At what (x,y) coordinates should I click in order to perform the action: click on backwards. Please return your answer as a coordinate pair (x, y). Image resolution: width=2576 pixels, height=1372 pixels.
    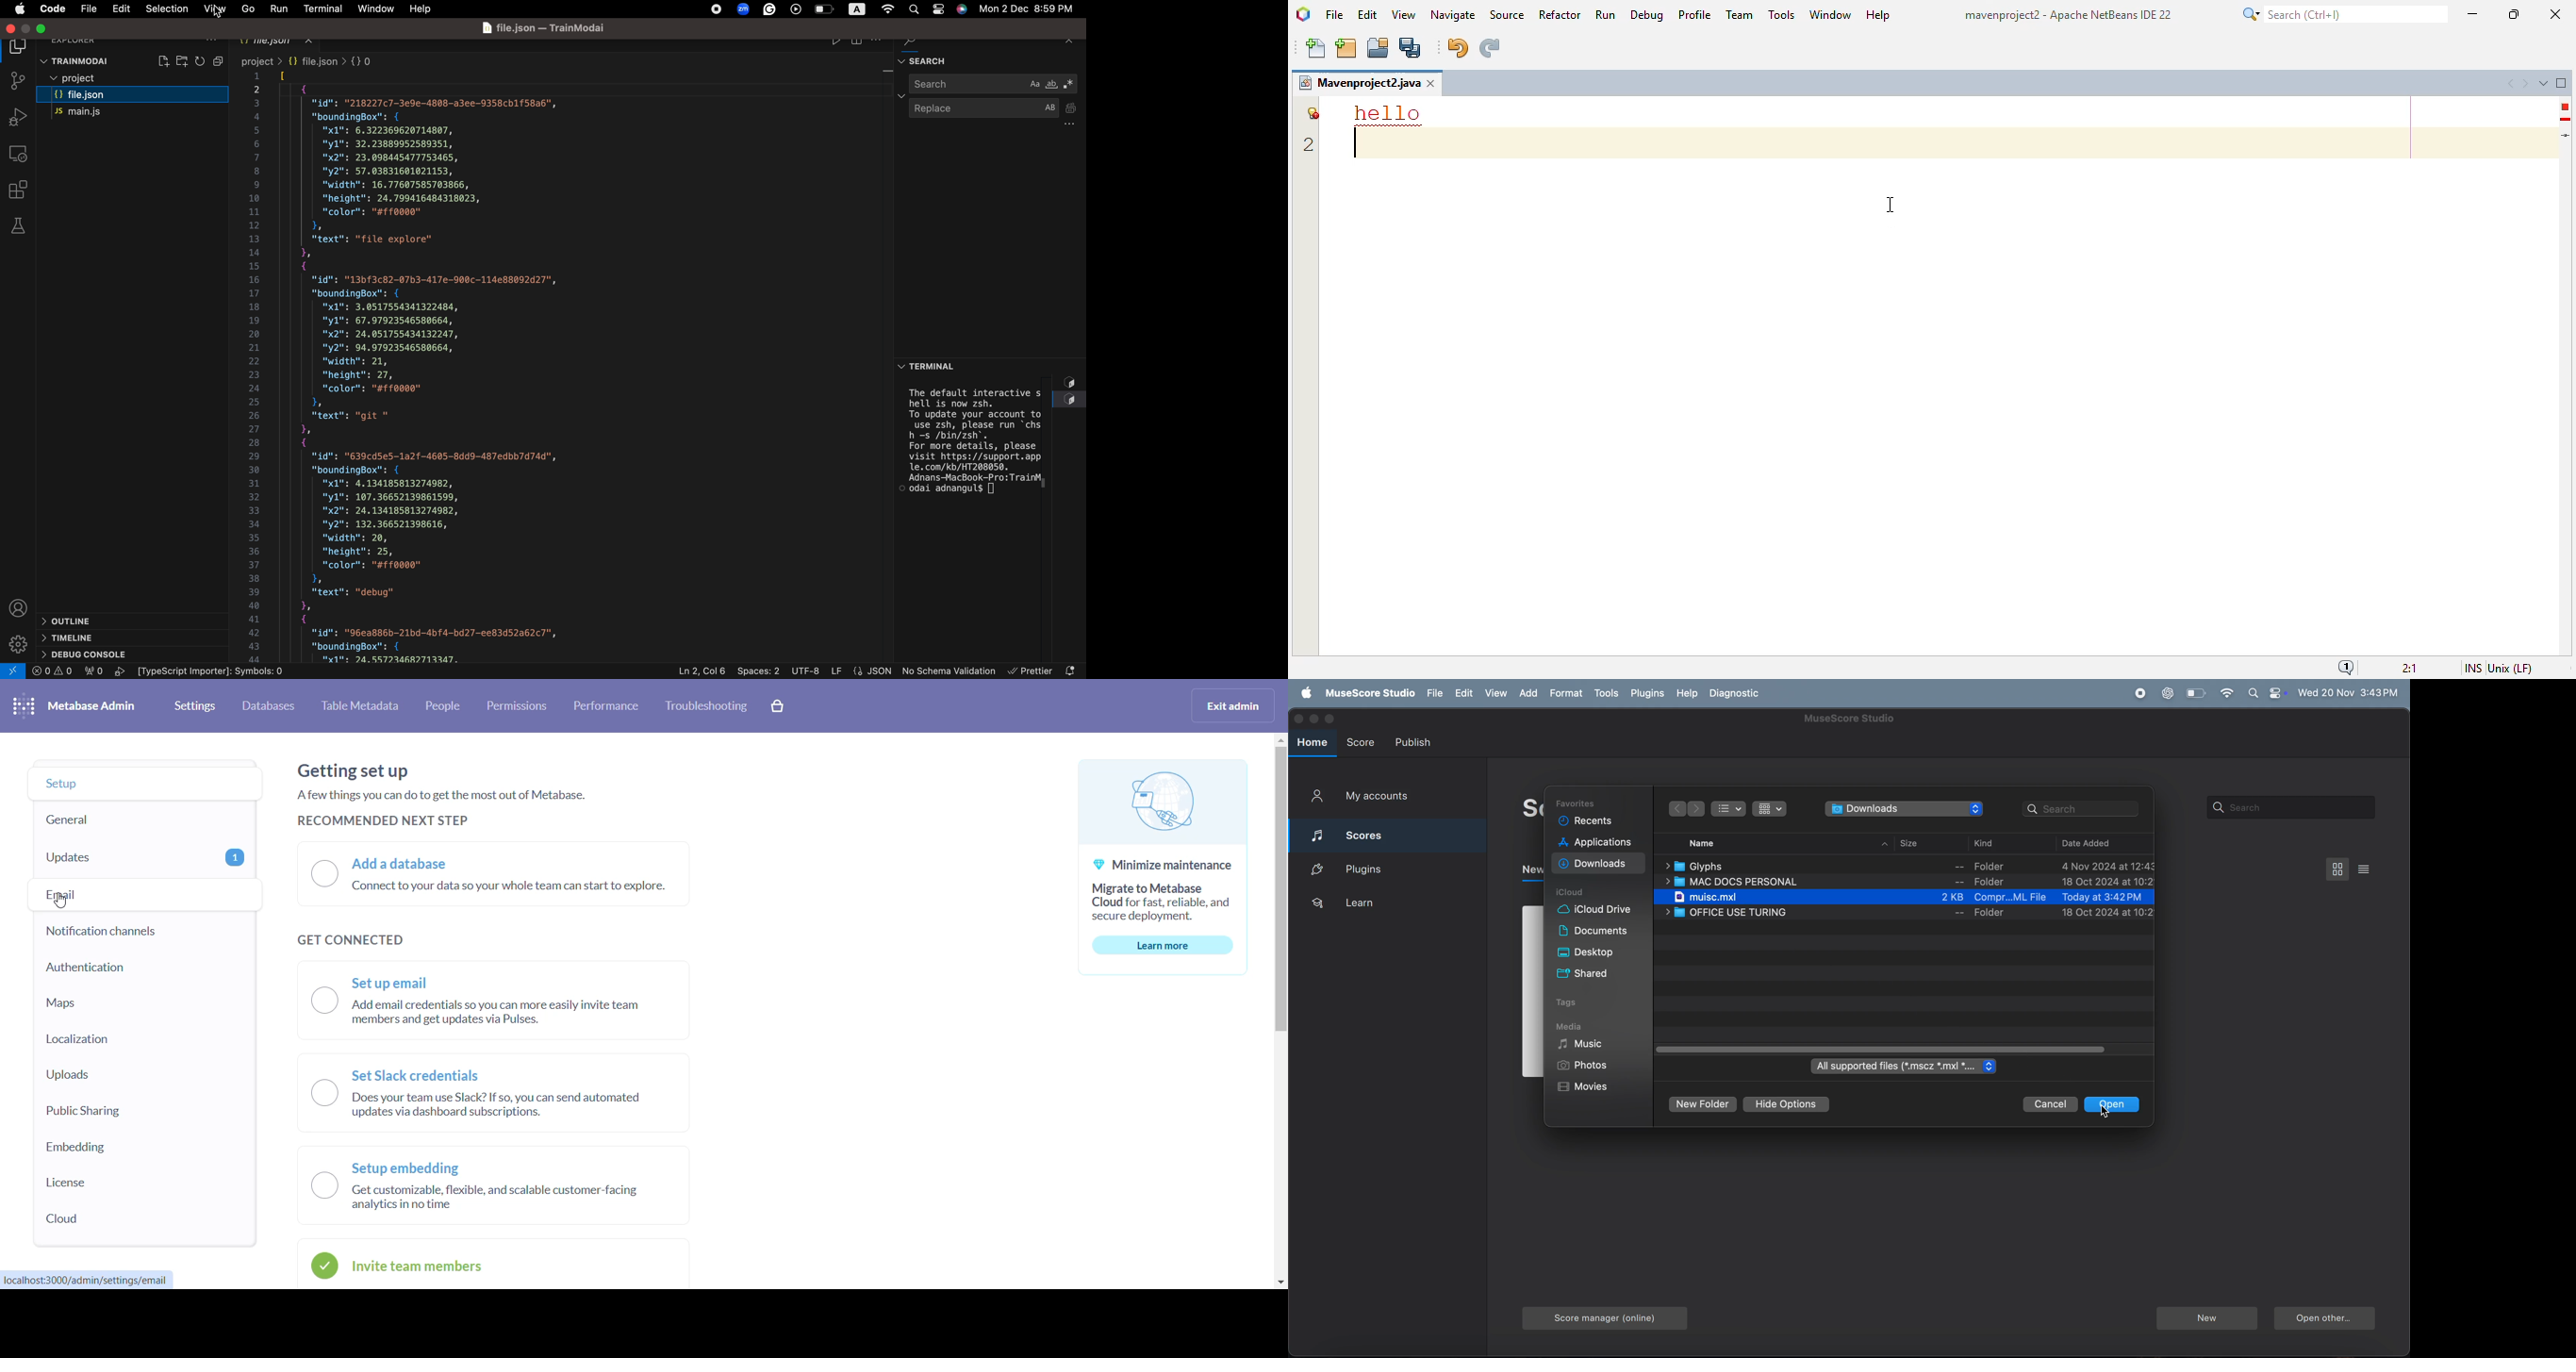
    Looking at the image, I should click on (1697, 809).